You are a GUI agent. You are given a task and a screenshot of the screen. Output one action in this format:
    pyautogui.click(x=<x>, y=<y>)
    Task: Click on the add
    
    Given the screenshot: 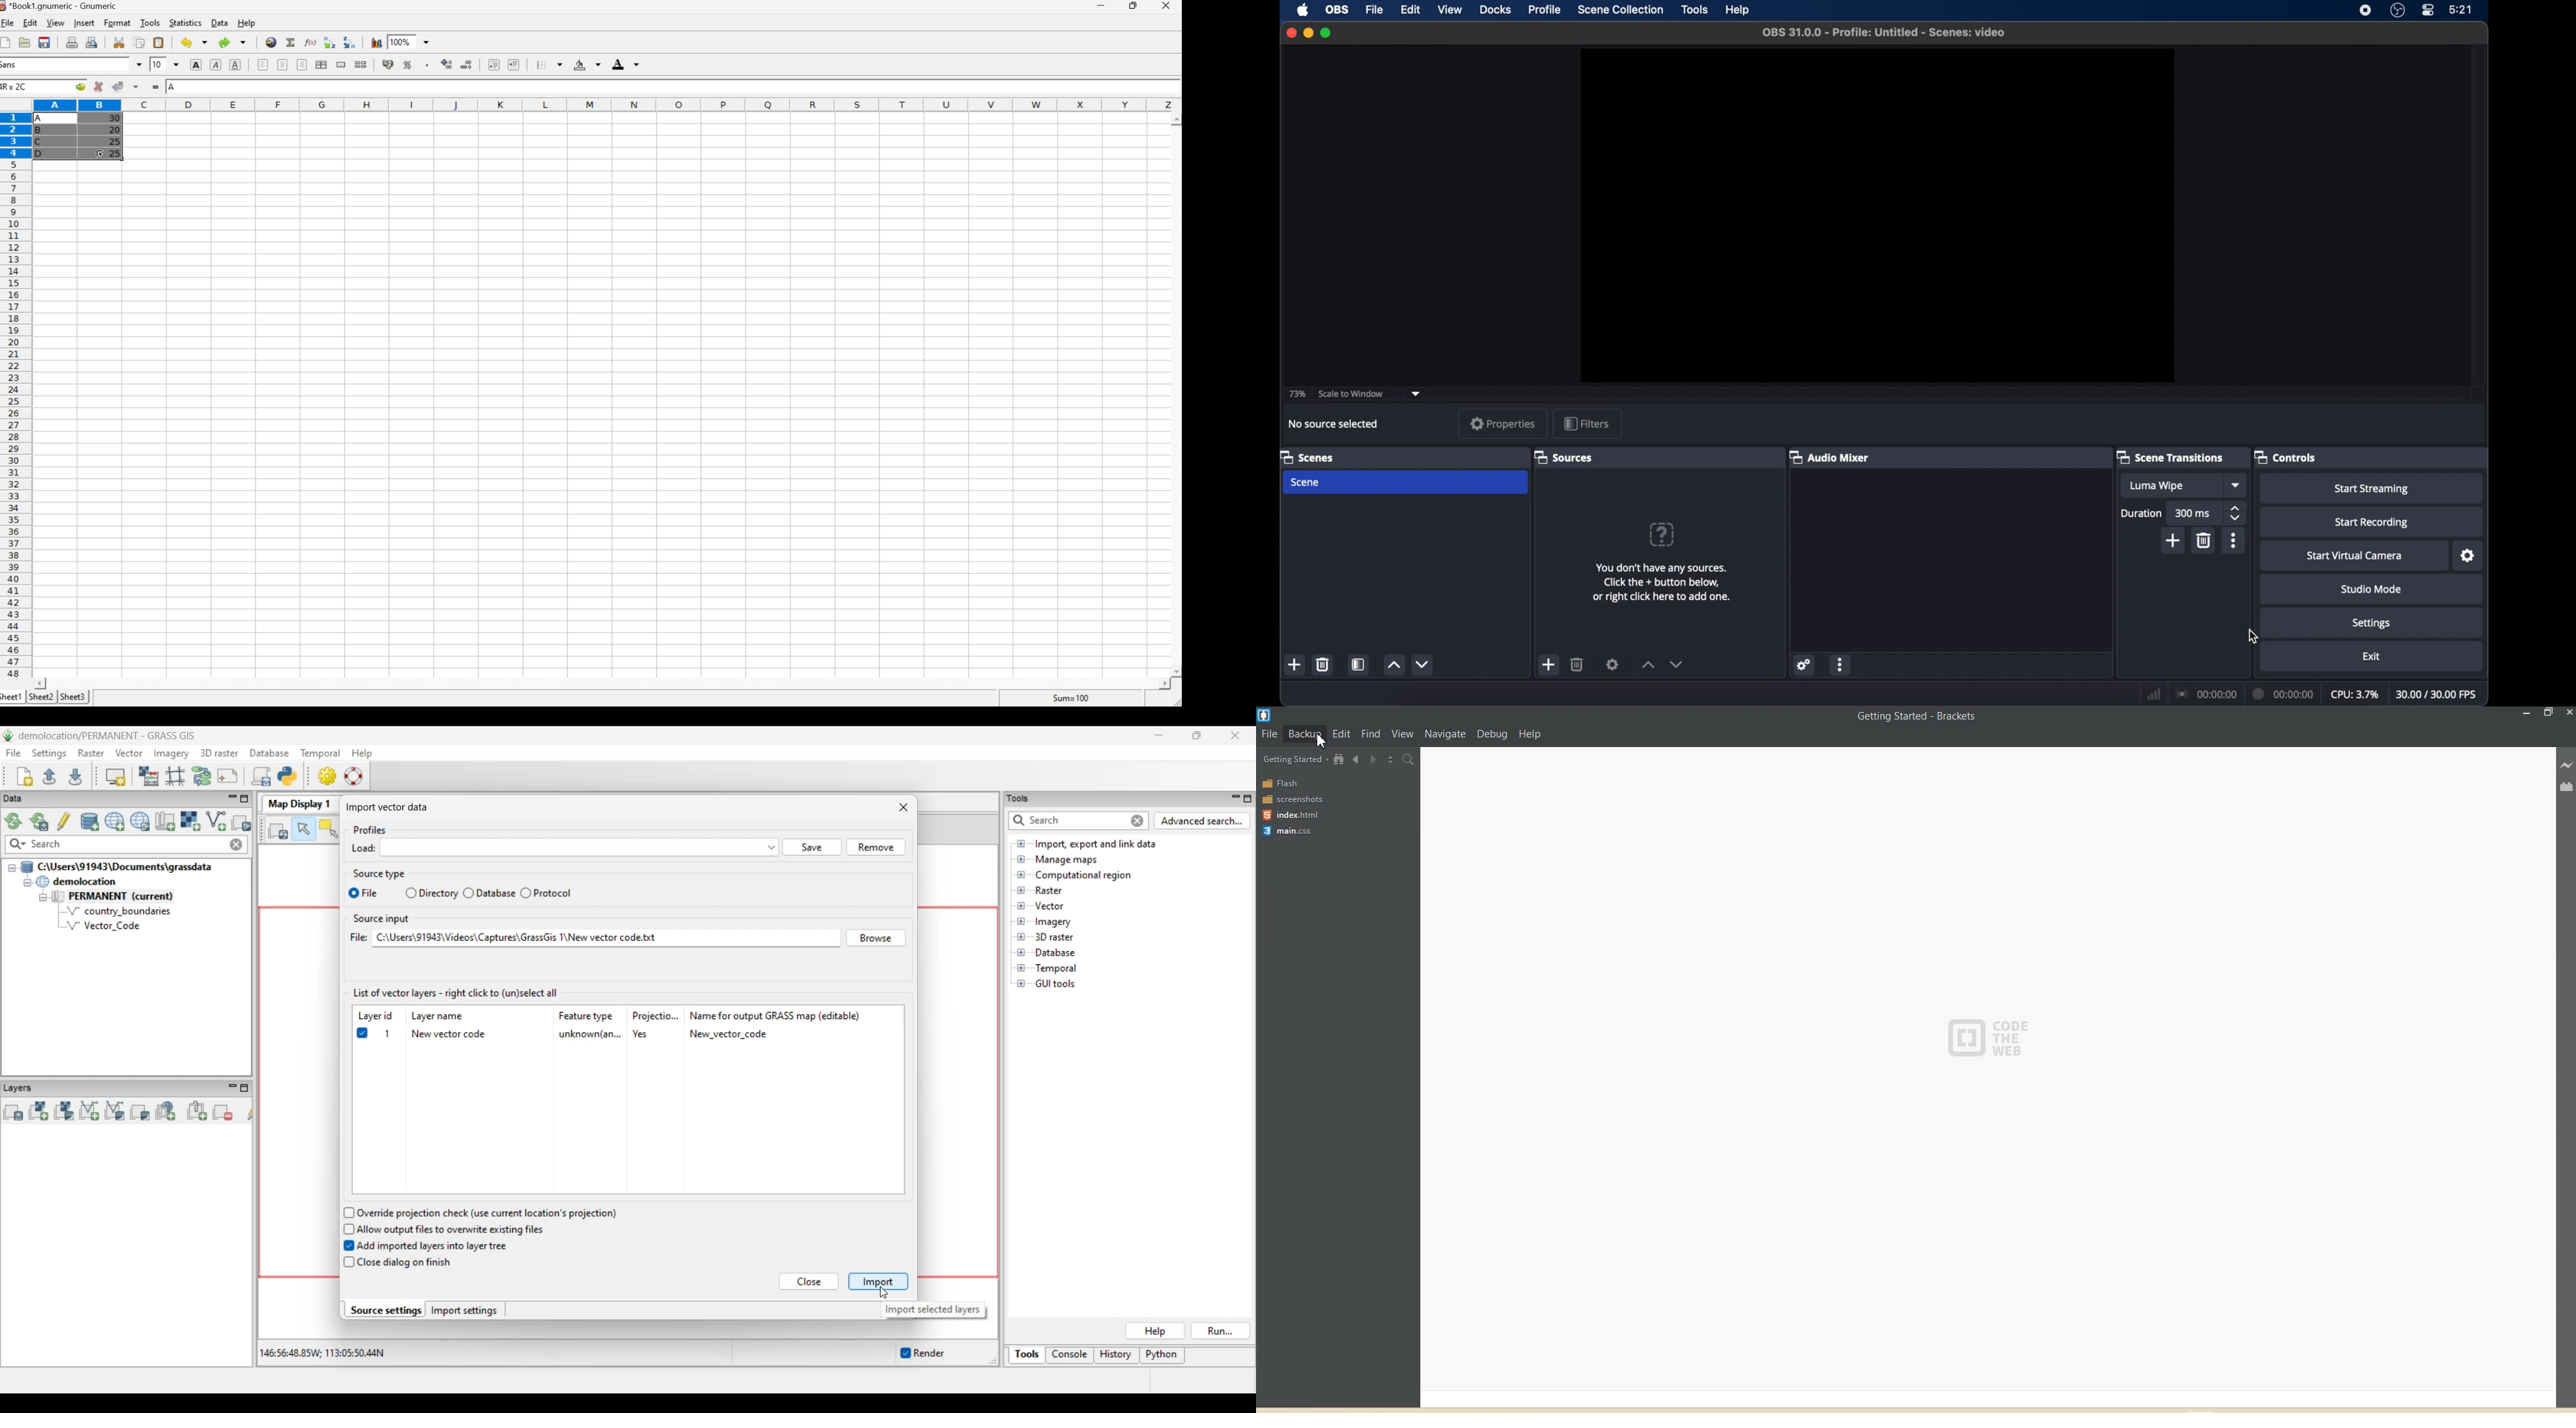 What is the action you would take?
    pyautogui.click(x=1549, y=665)
    